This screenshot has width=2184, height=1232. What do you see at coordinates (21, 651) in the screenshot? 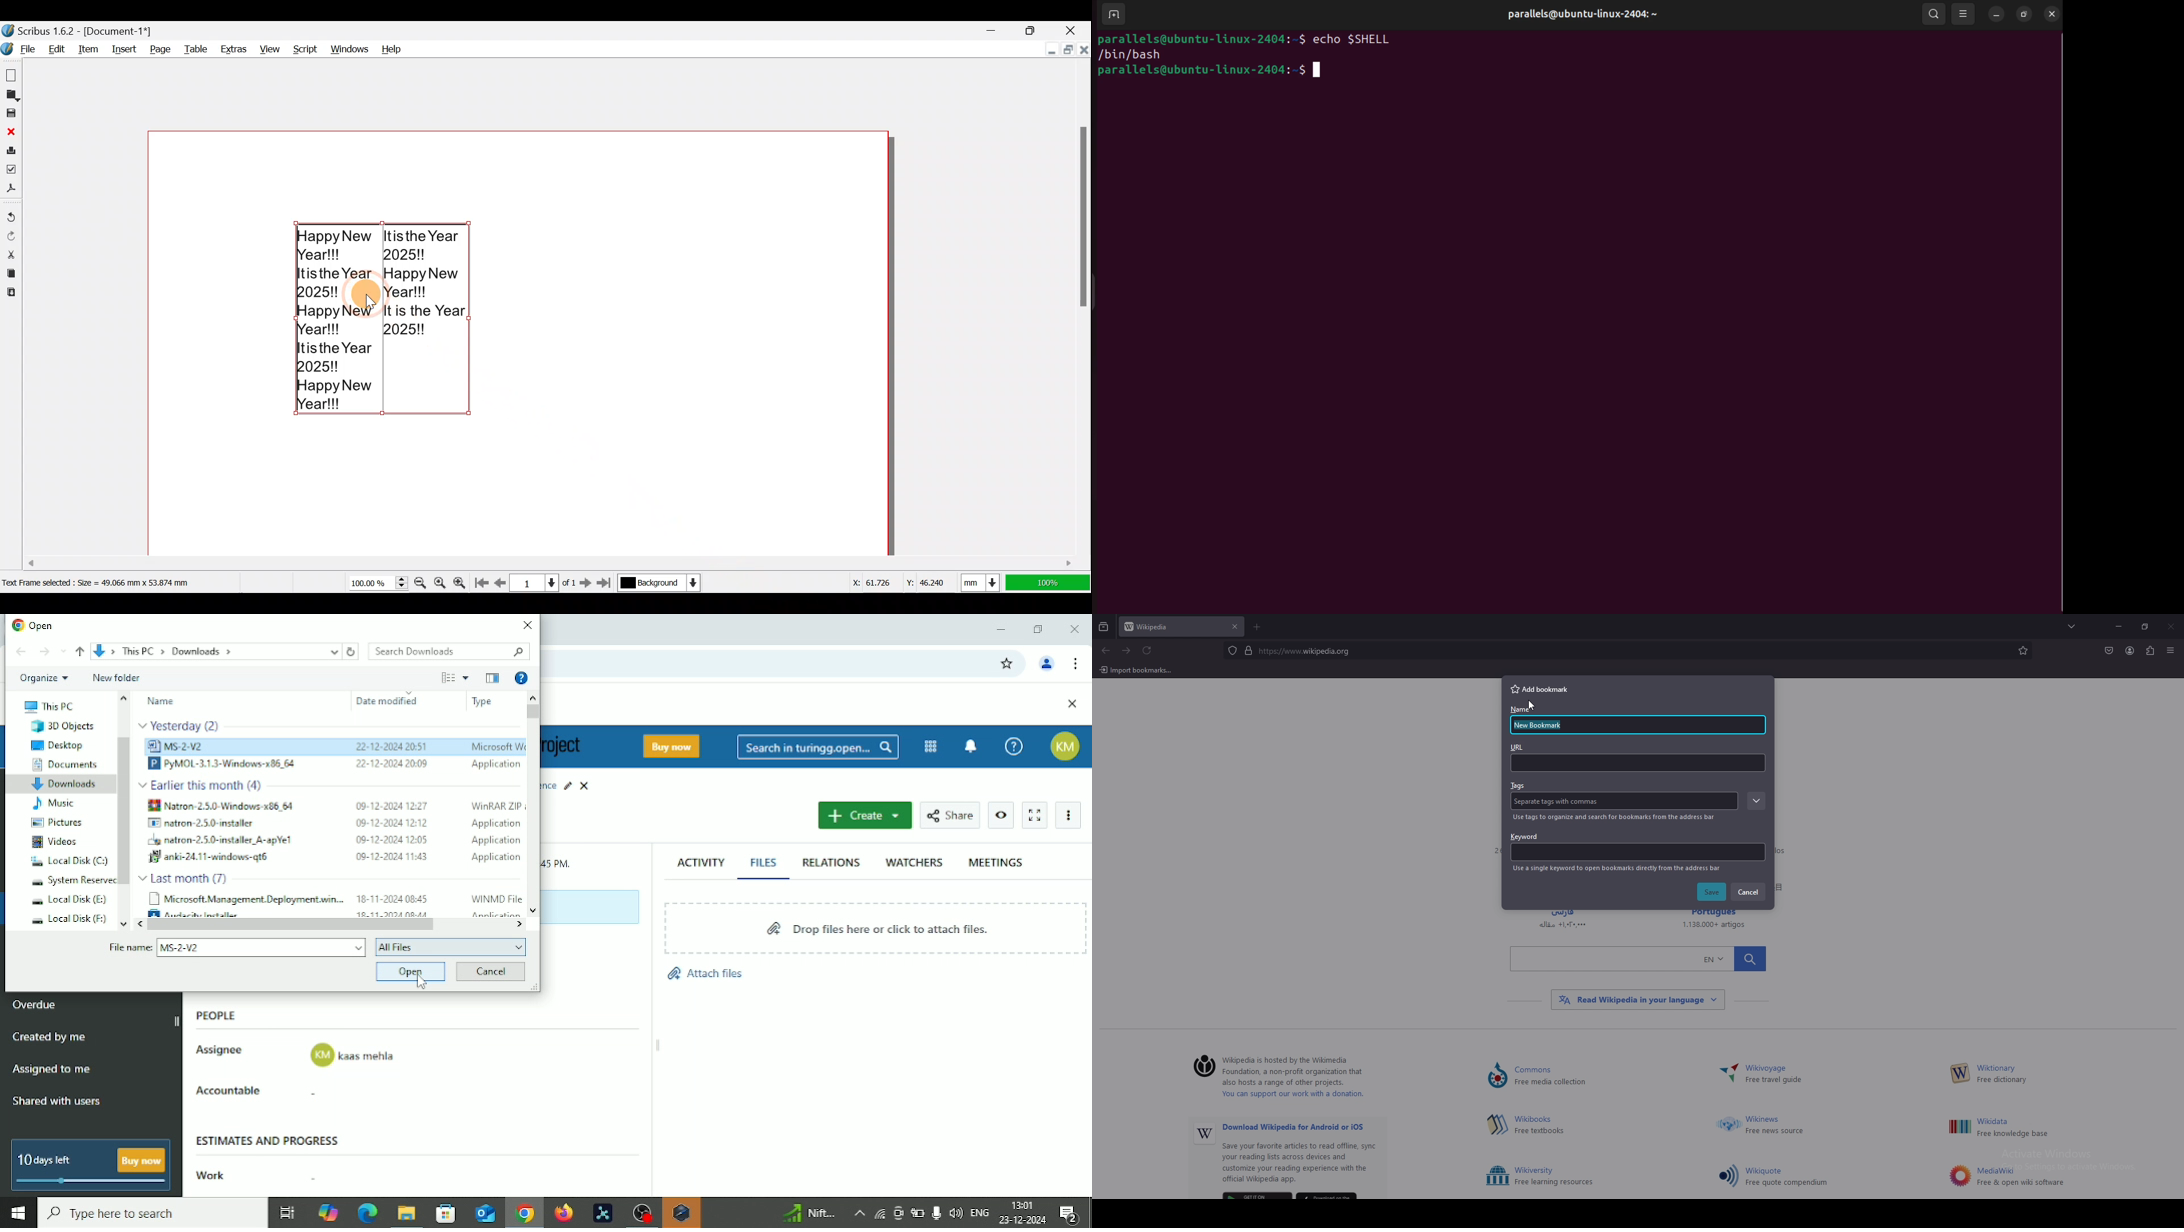
I see `Back` at bounding box center [21, 651].